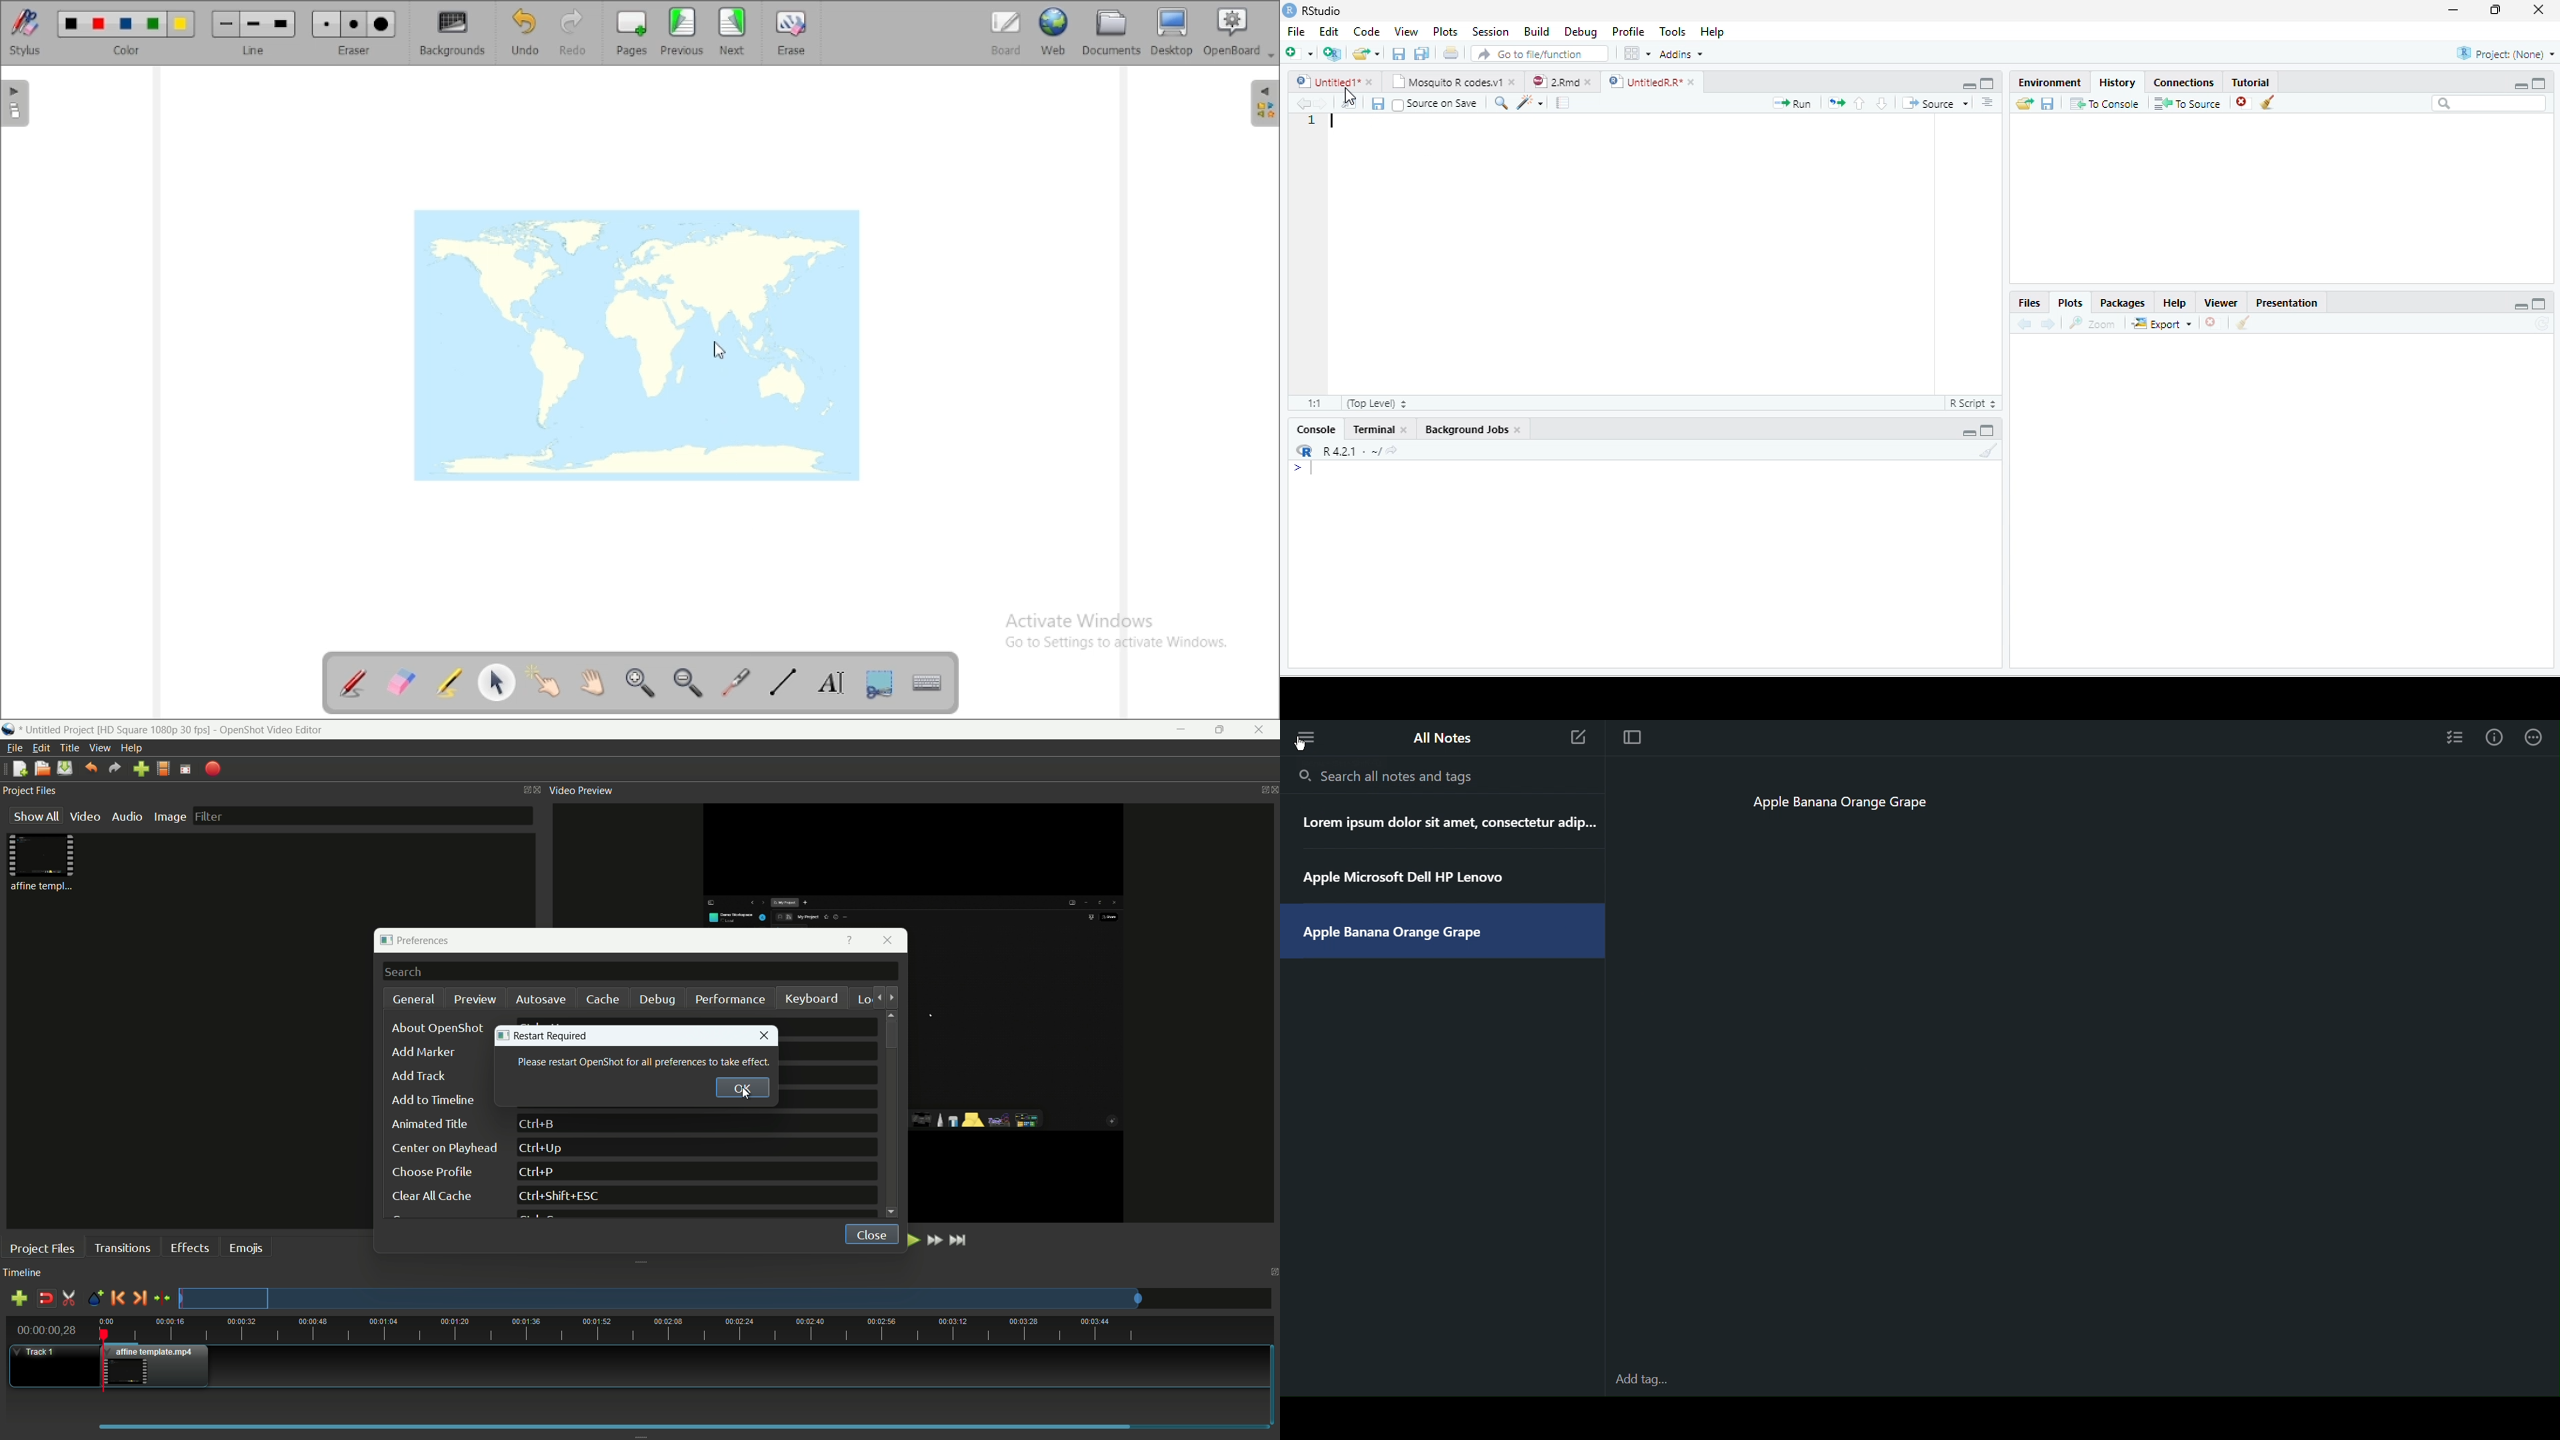 The image size is (2576, 1456). Describe the element at coordinates (2541, 323) in the screenshot. I see `Refresh current plot` at that location.